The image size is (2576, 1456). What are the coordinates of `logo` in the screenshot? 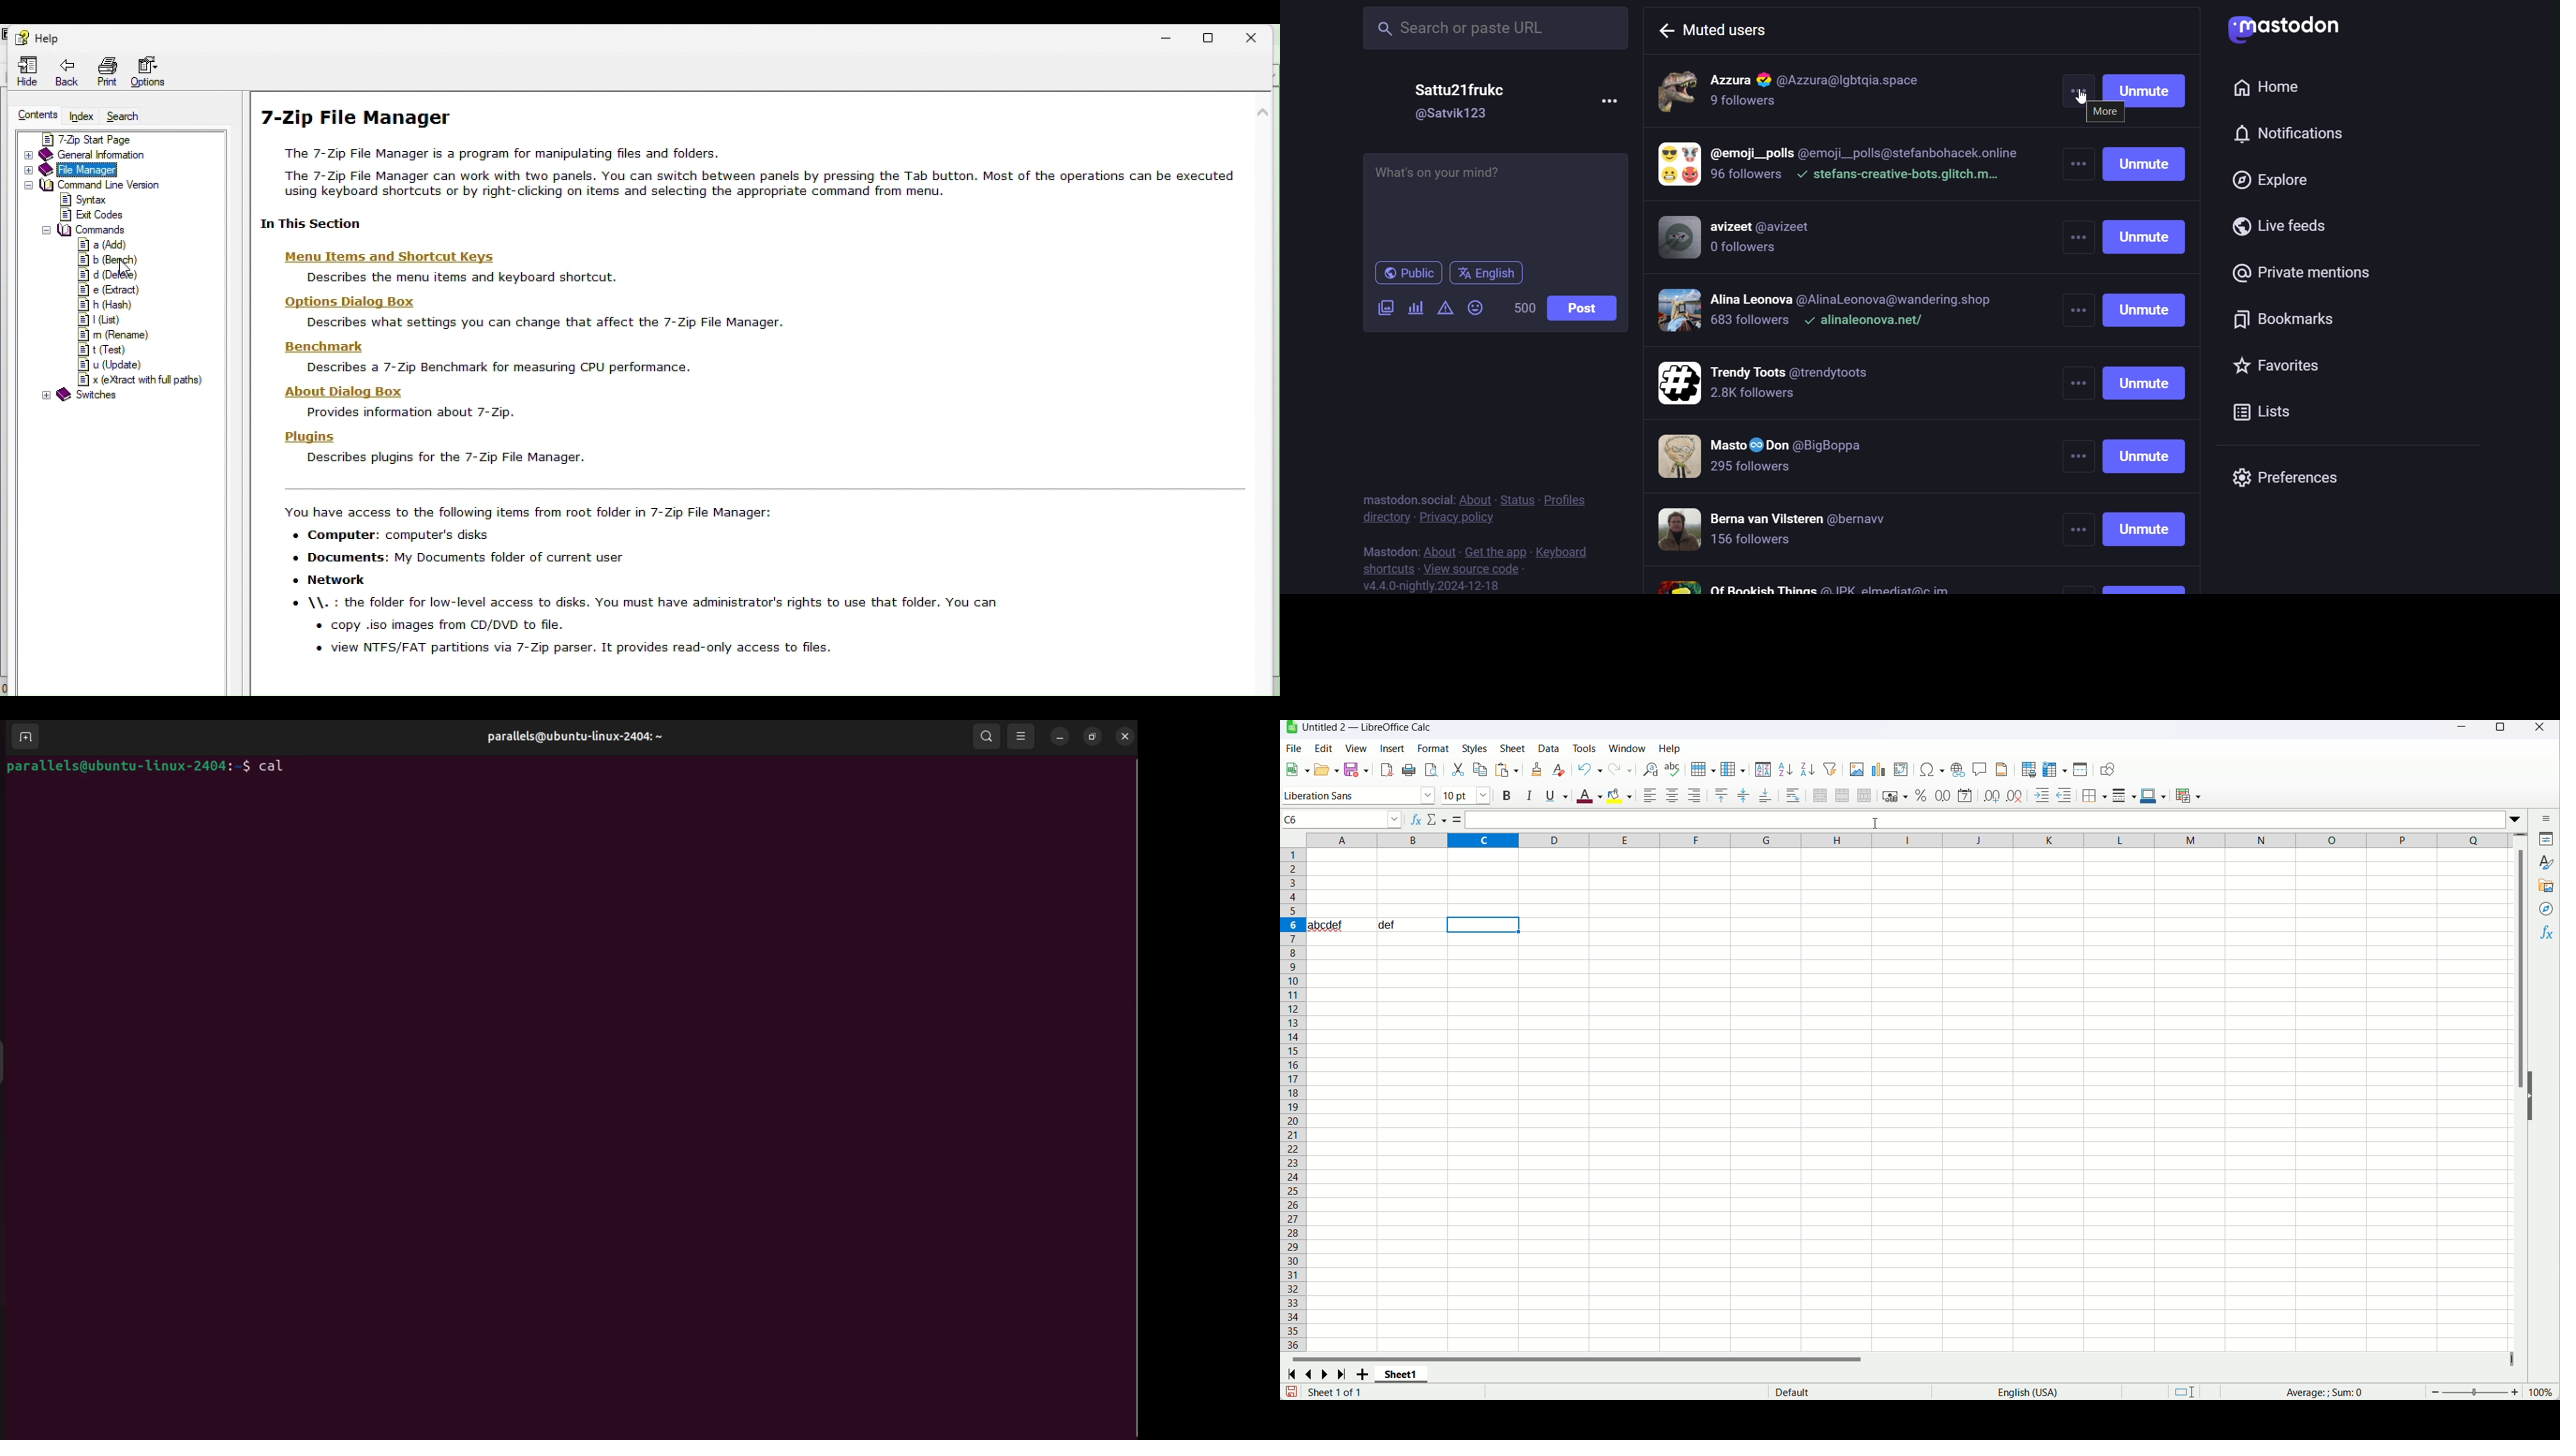 It's located at (2283, 28).